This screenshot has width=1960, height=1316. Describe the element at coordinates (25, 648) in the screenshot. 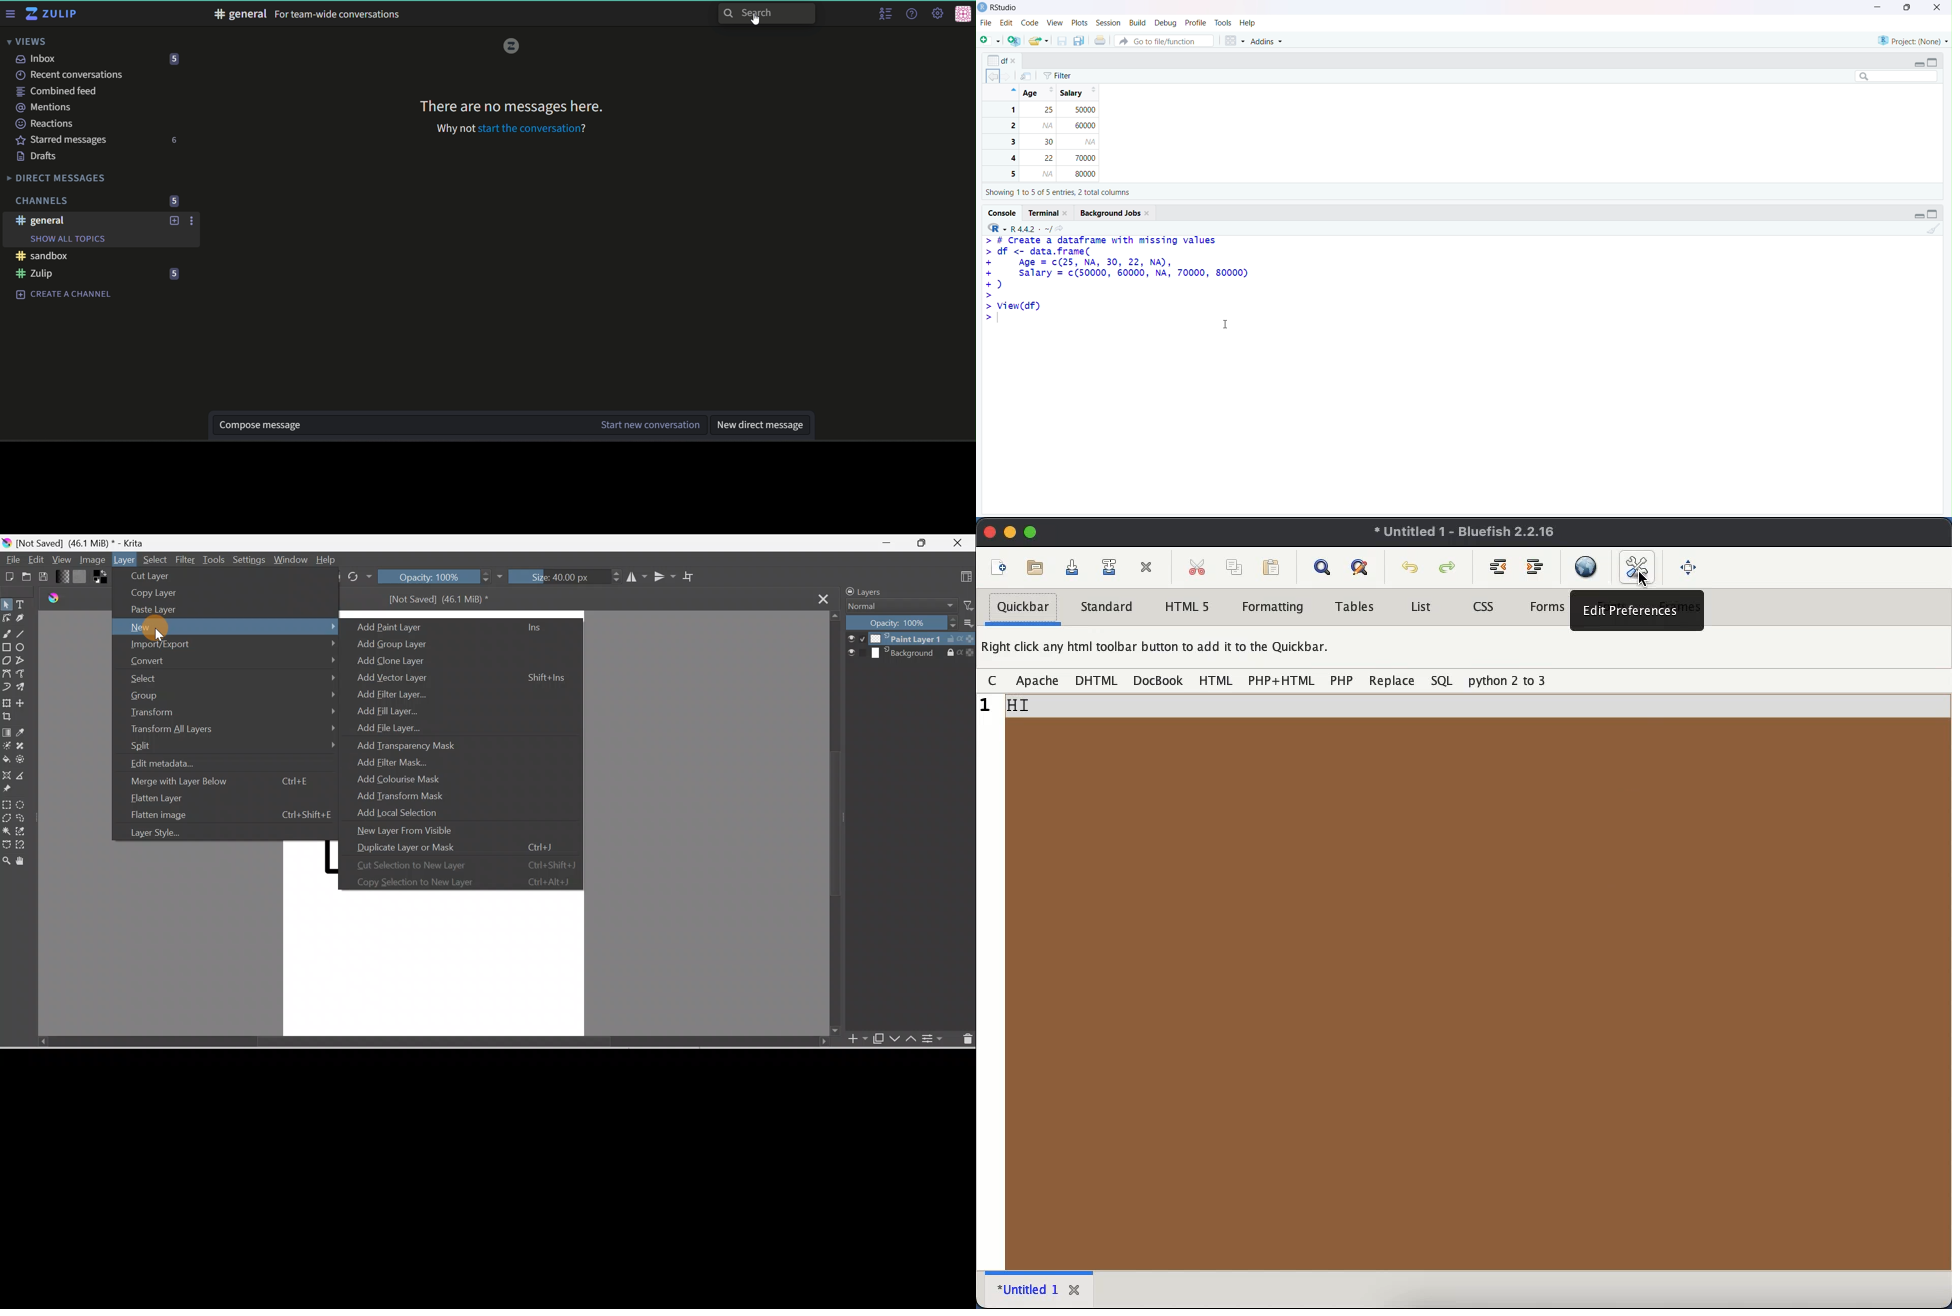

I see `Ellipse tool` at that location.